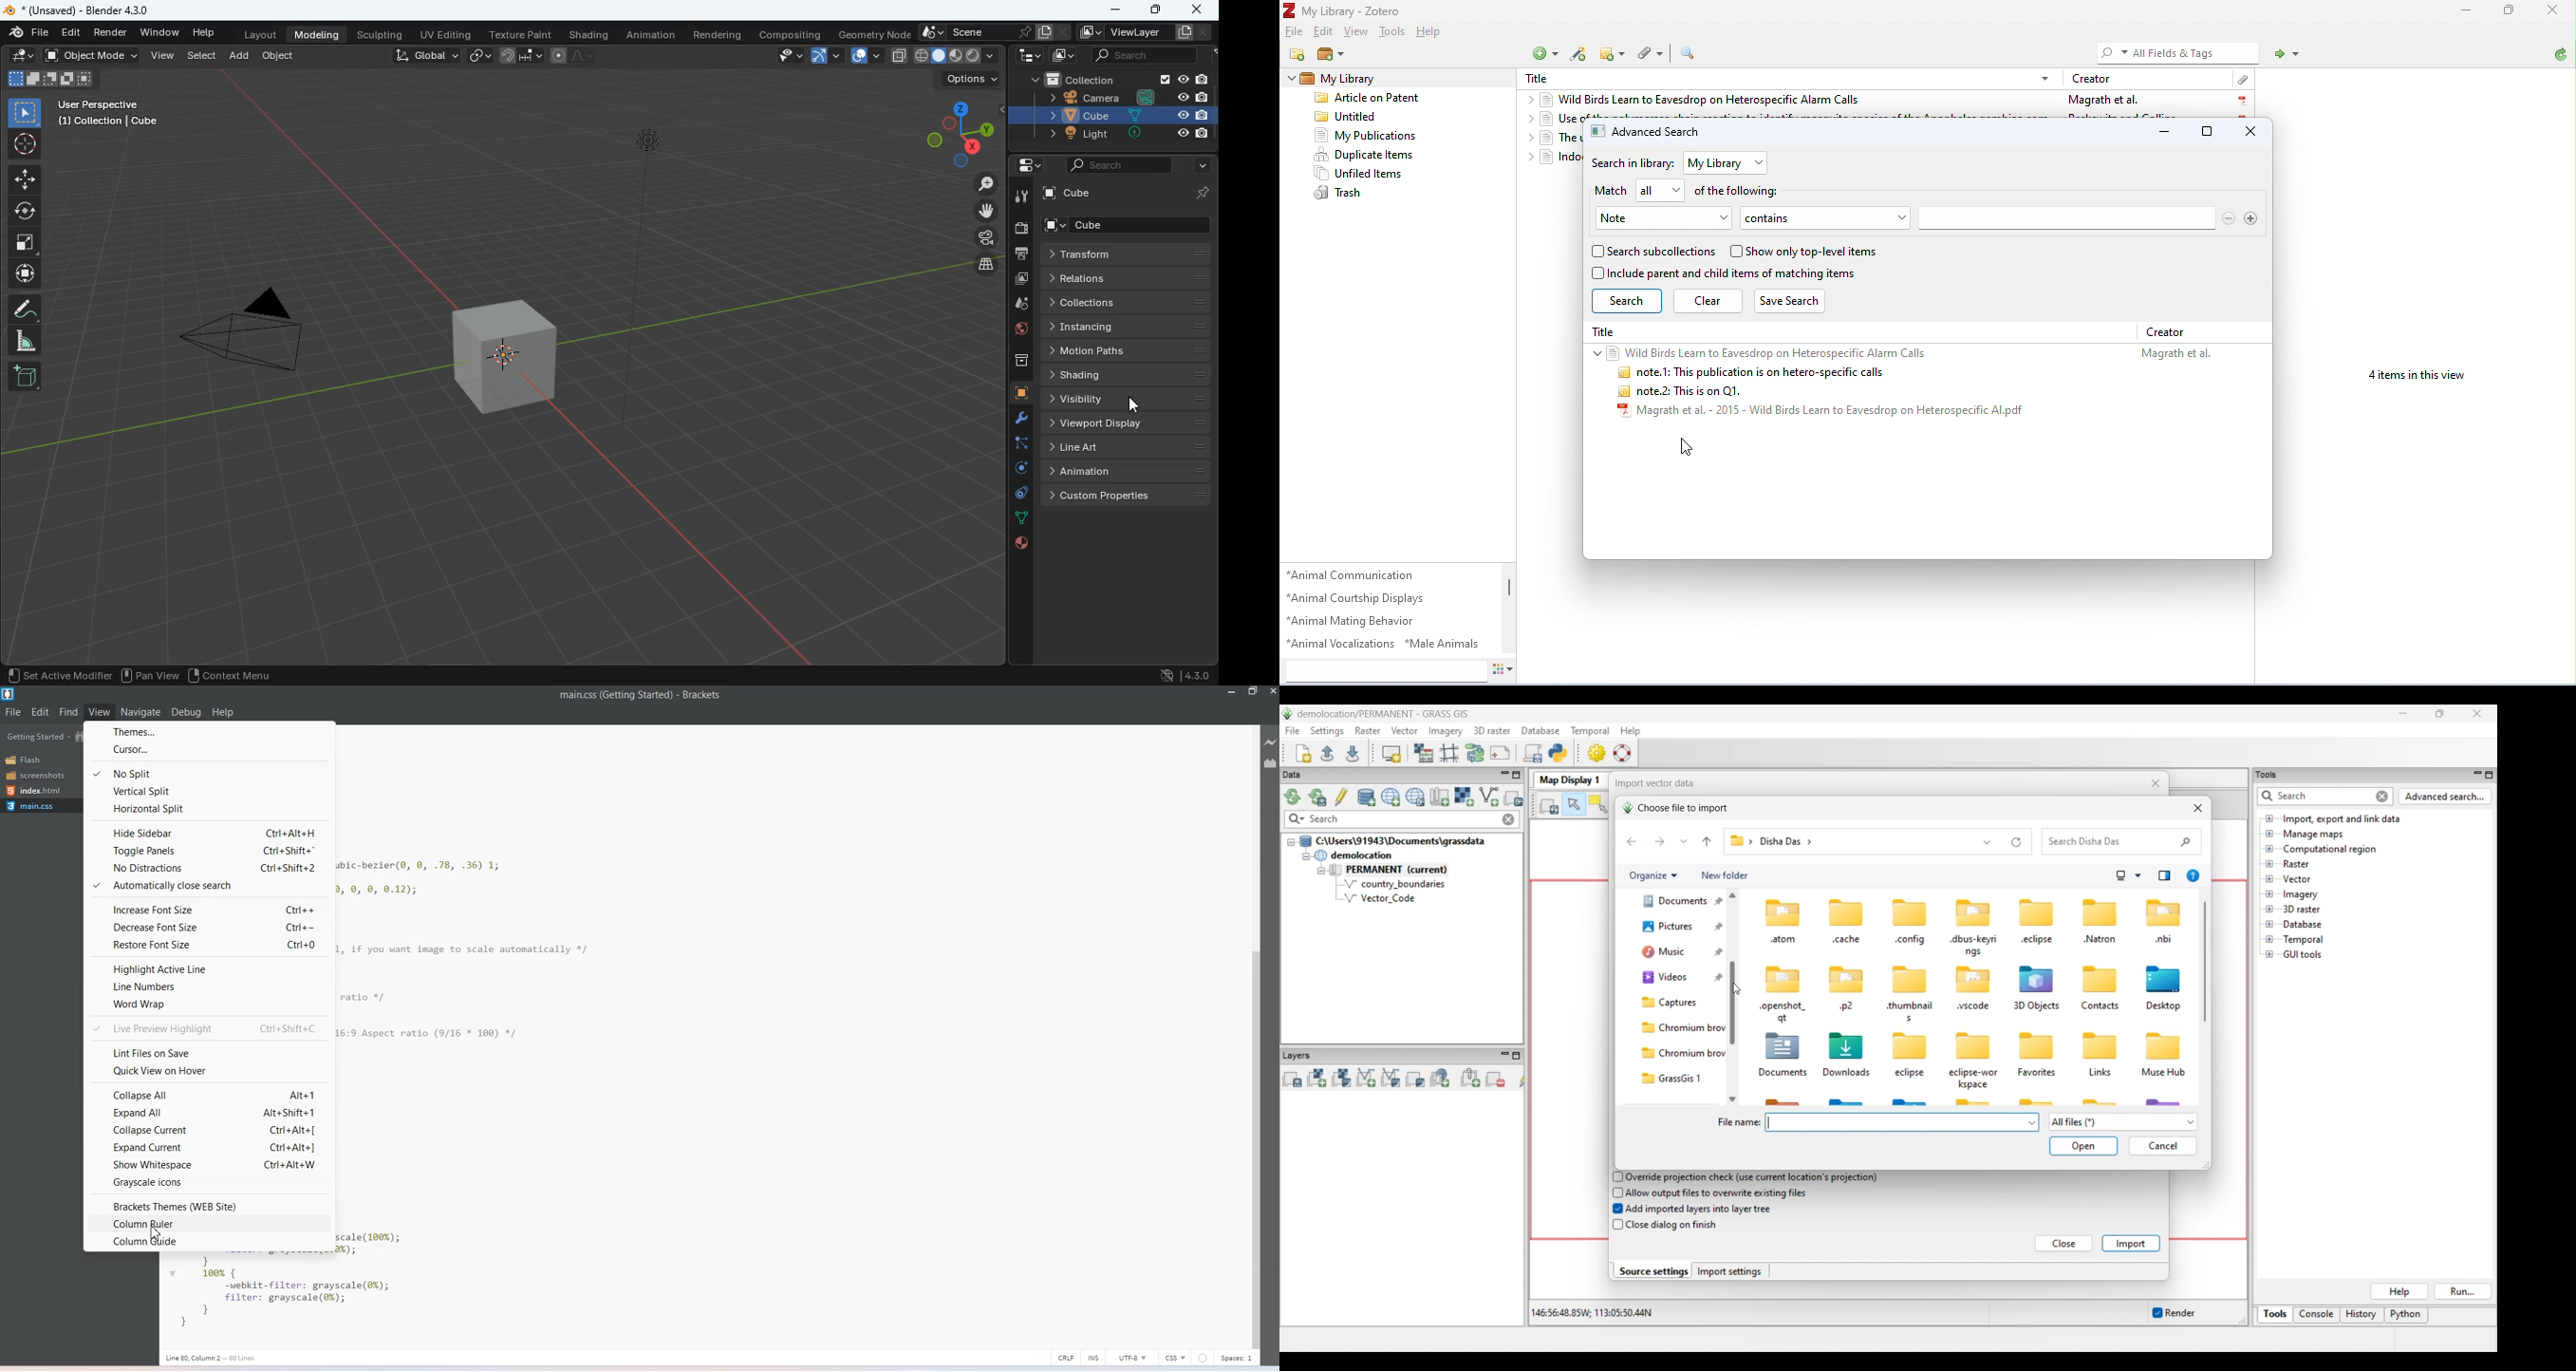  What do you see at coordinates (1365, 136) in the screenshot?
I see `my publications` at bounding box center [1365, 136].